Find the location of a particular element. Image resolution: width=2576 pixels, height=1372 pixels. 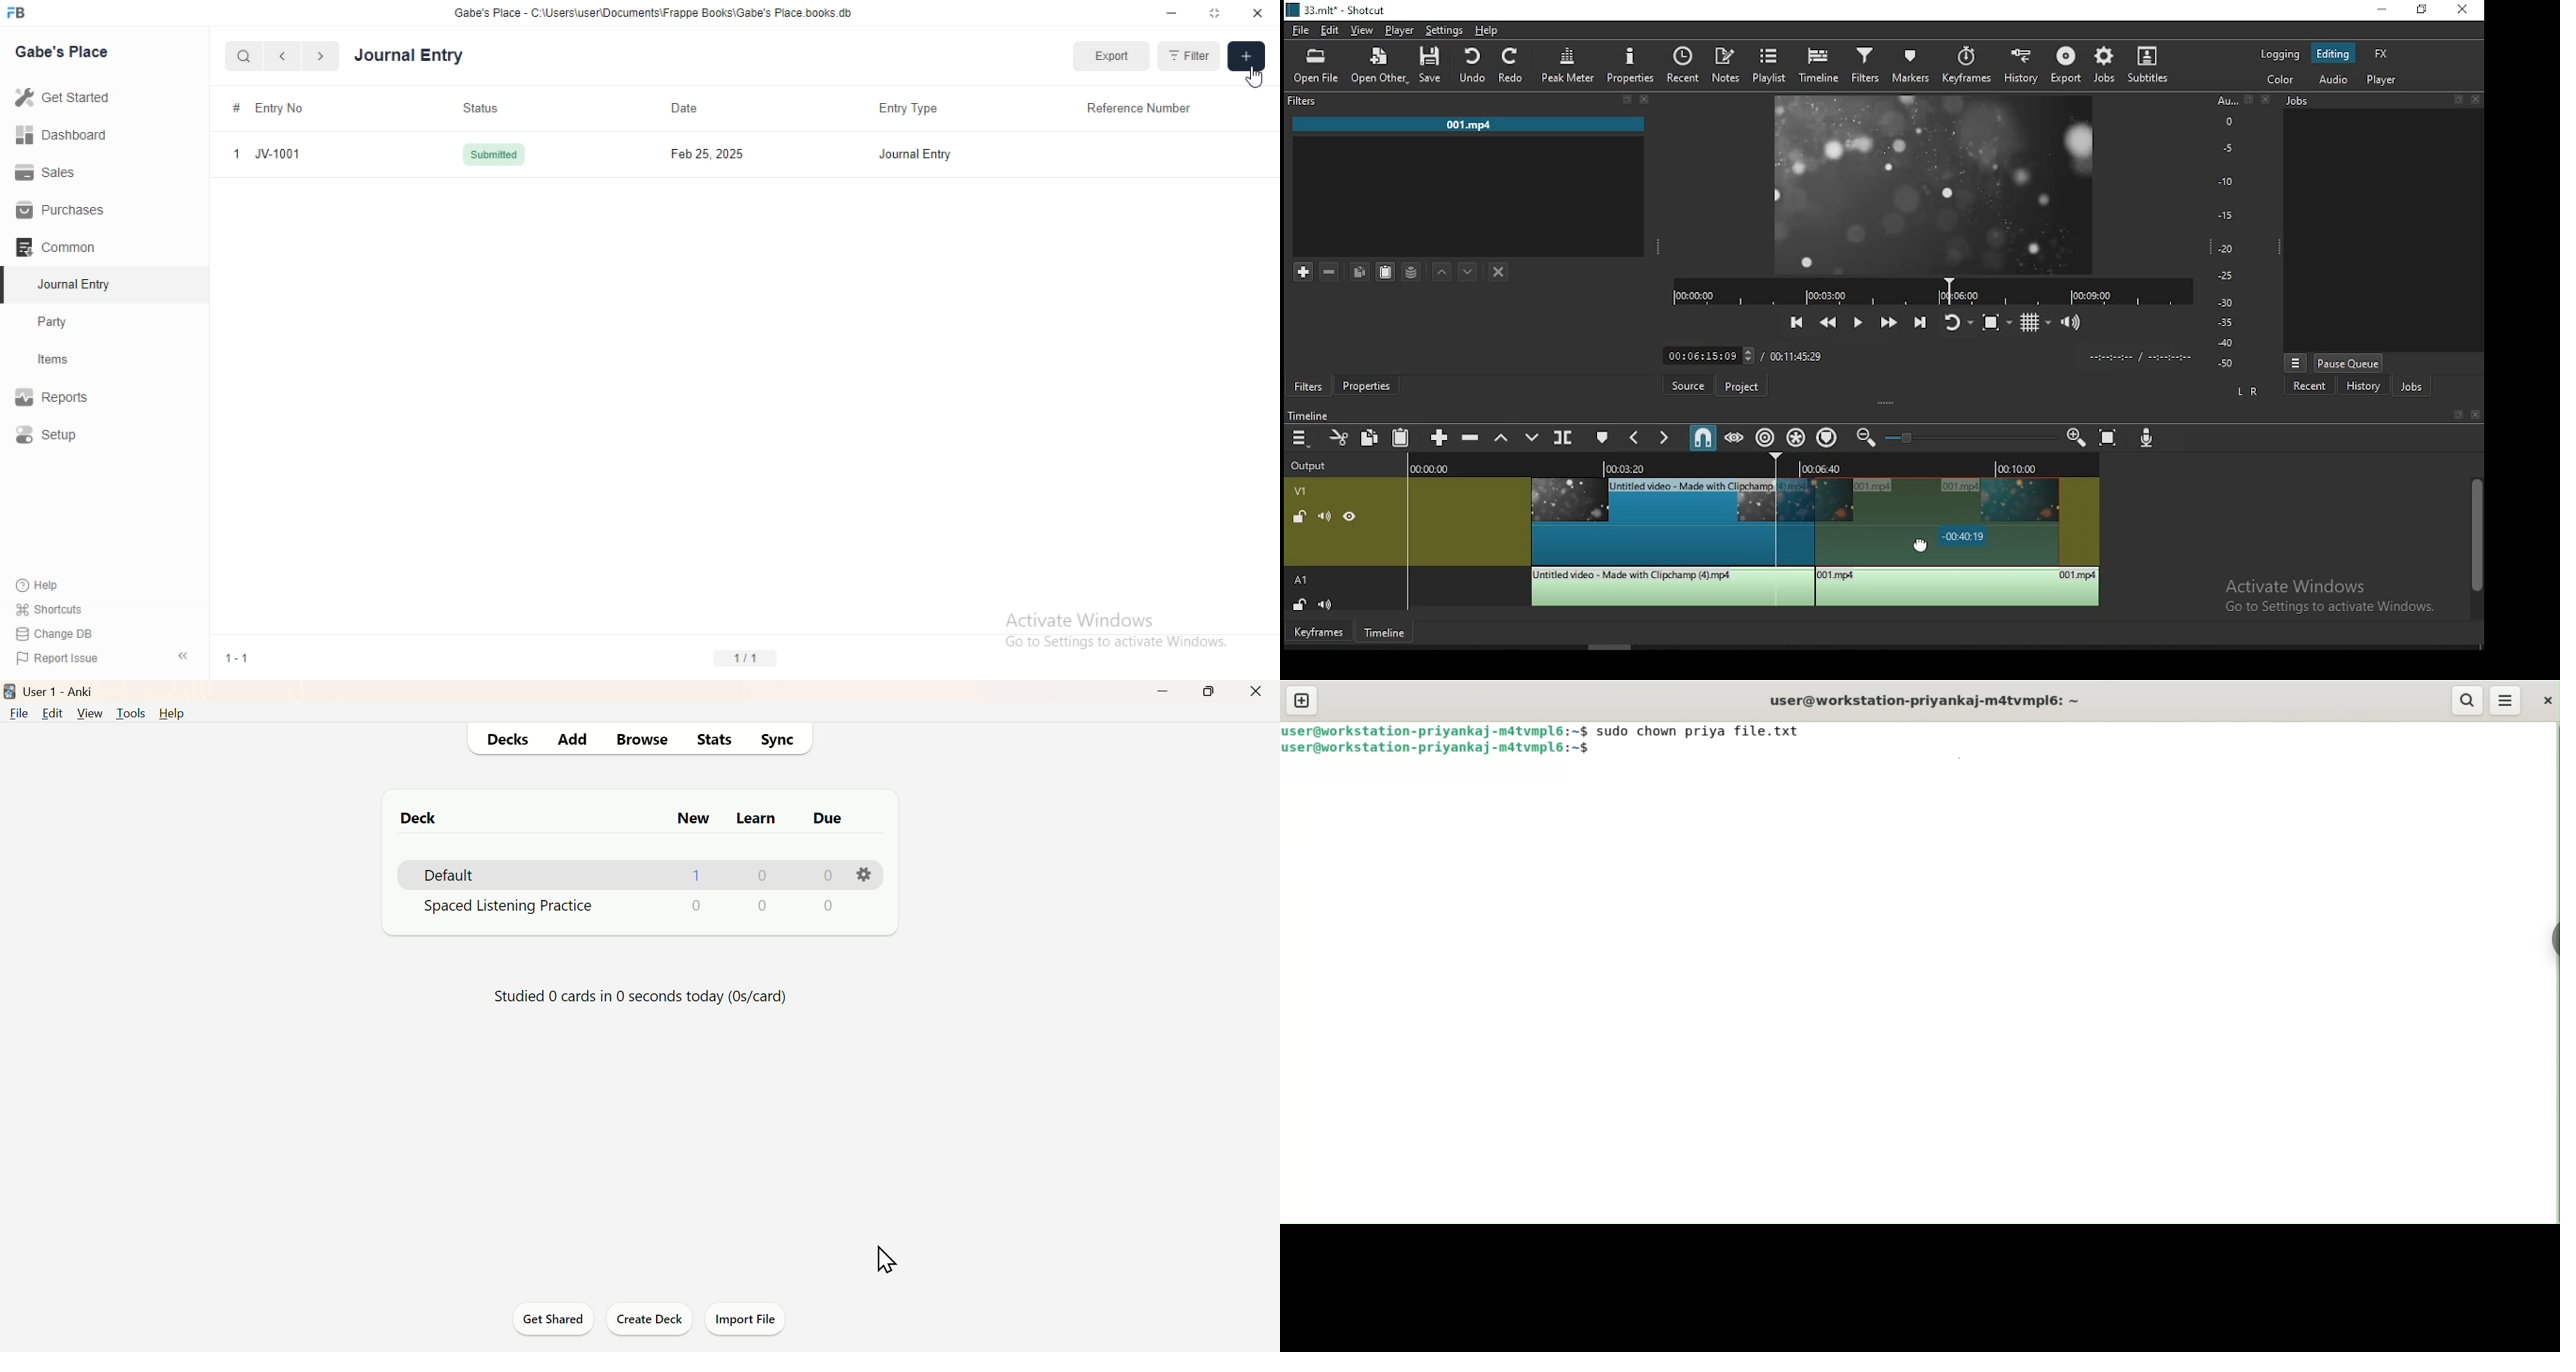

Gabe's Place is located at coordinates (61, 52).